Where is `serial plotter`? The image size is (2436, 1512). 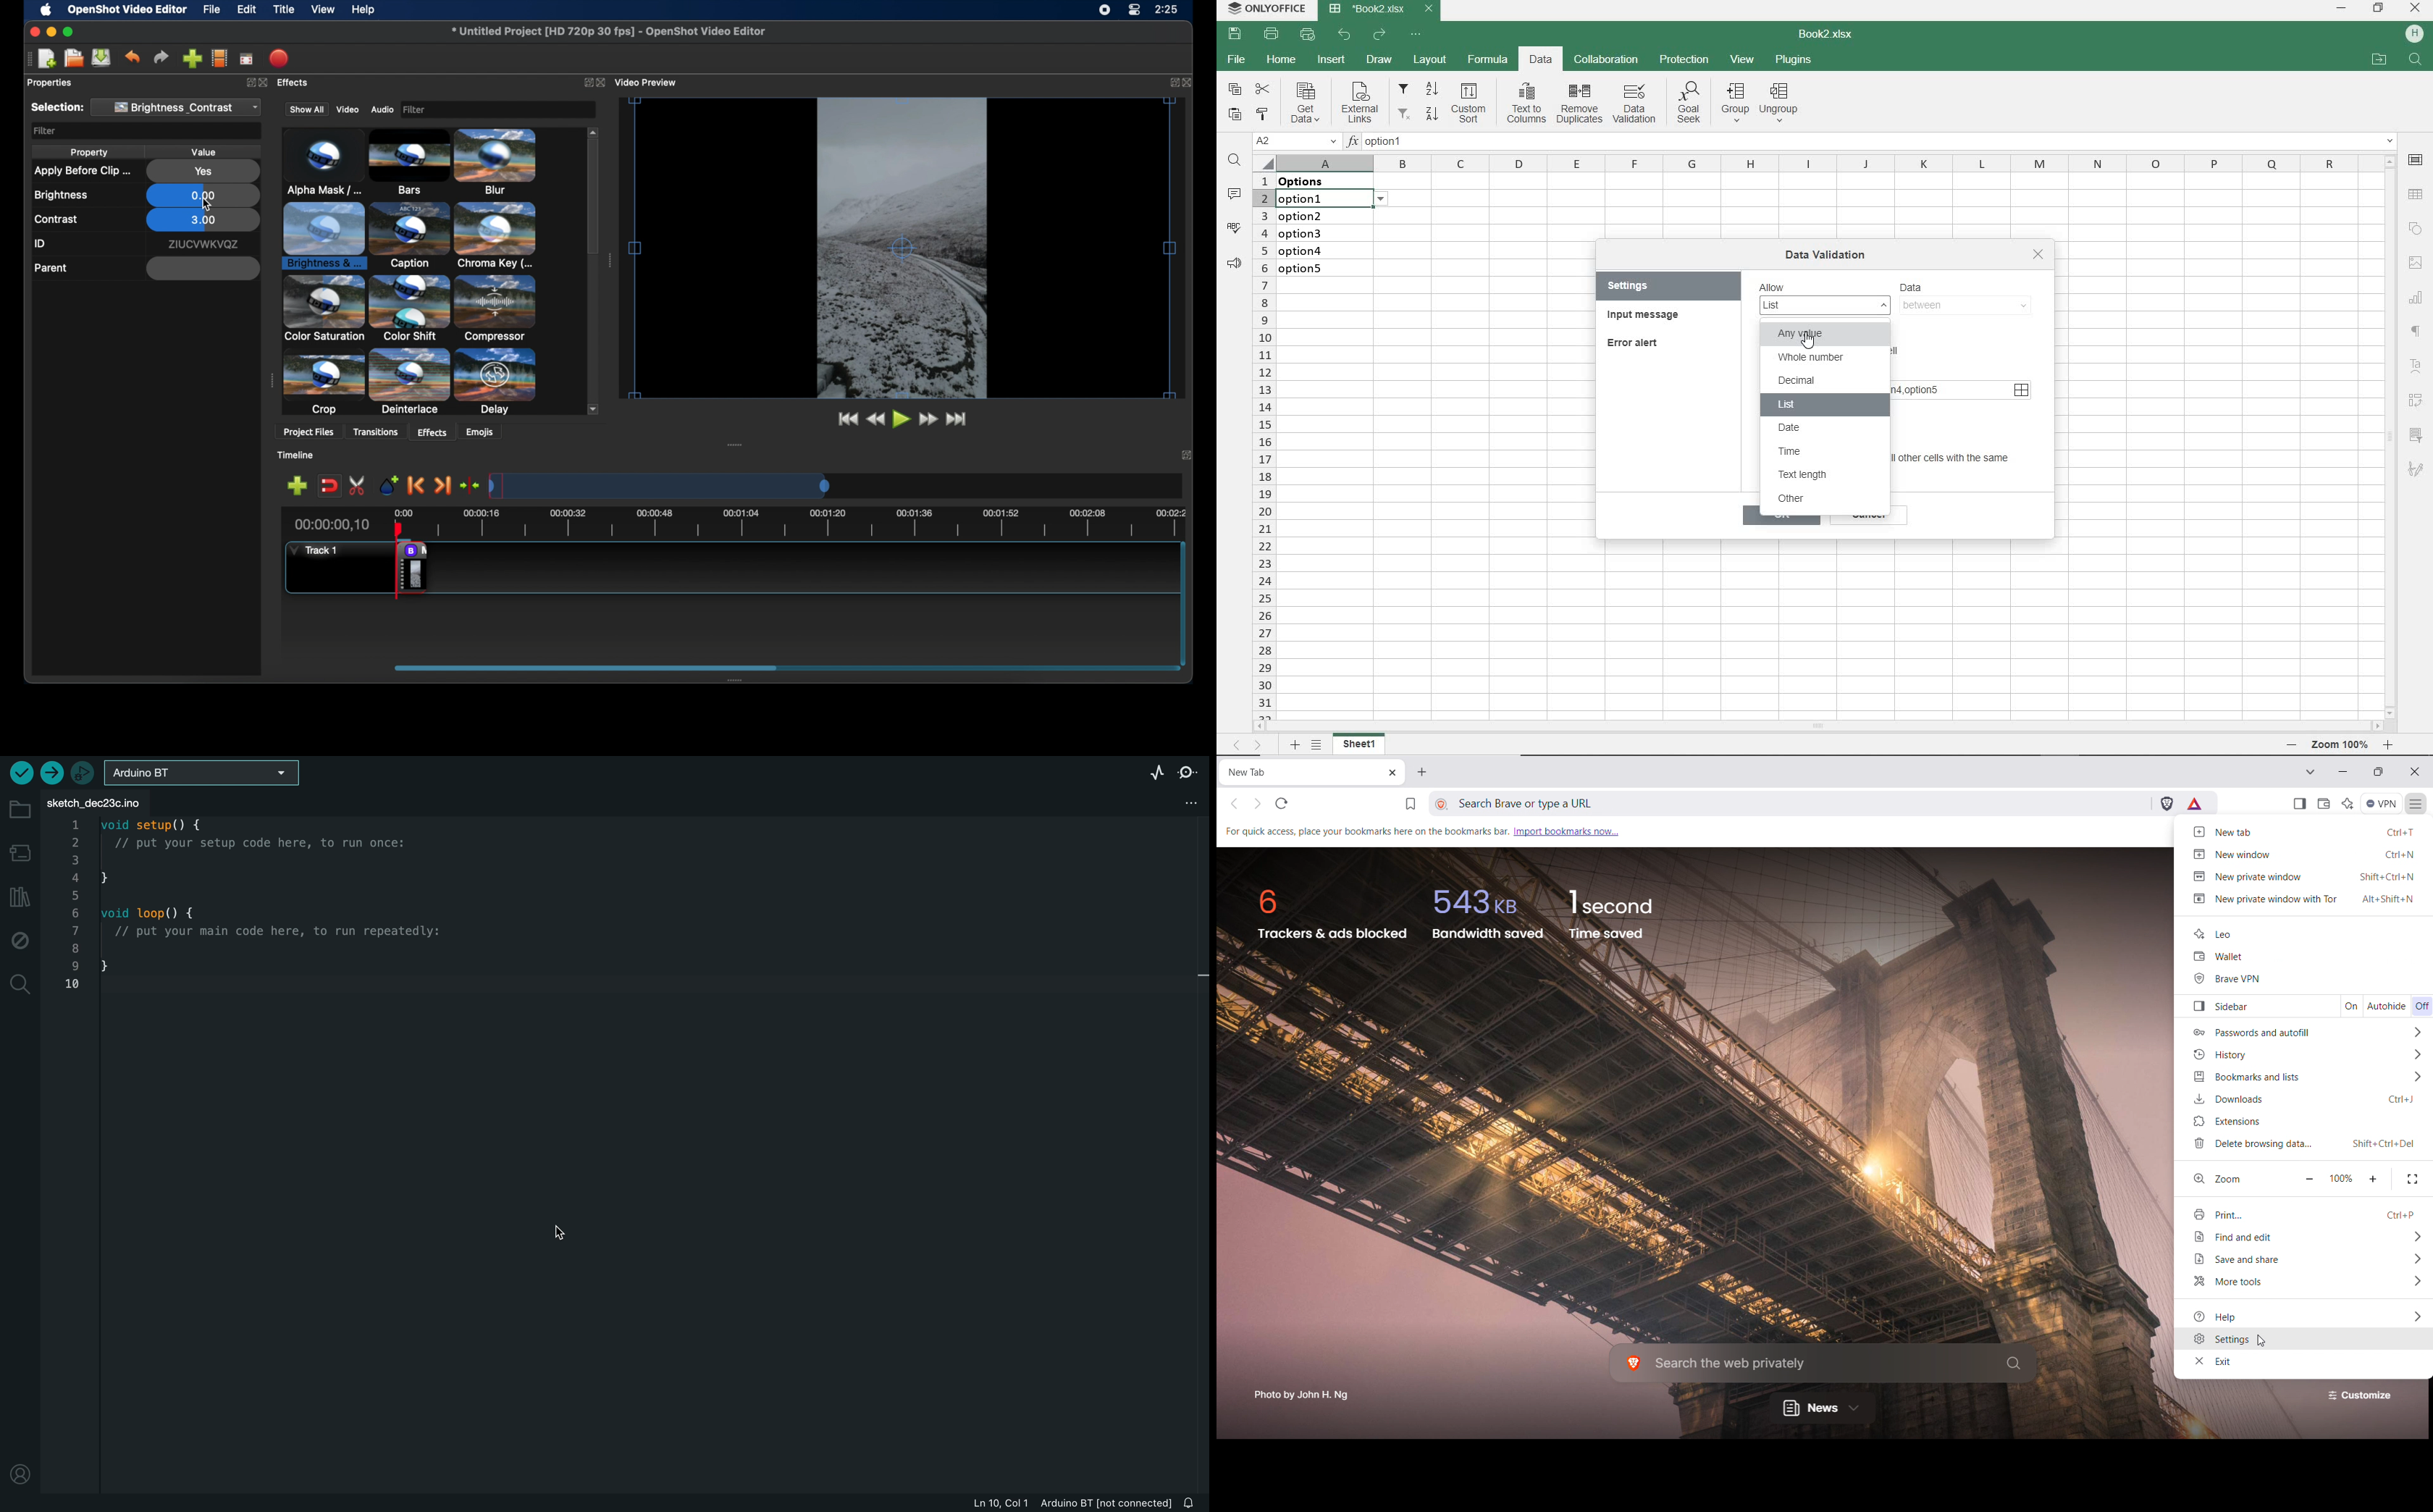
serial plotter is located at coordinates (1152, 772).